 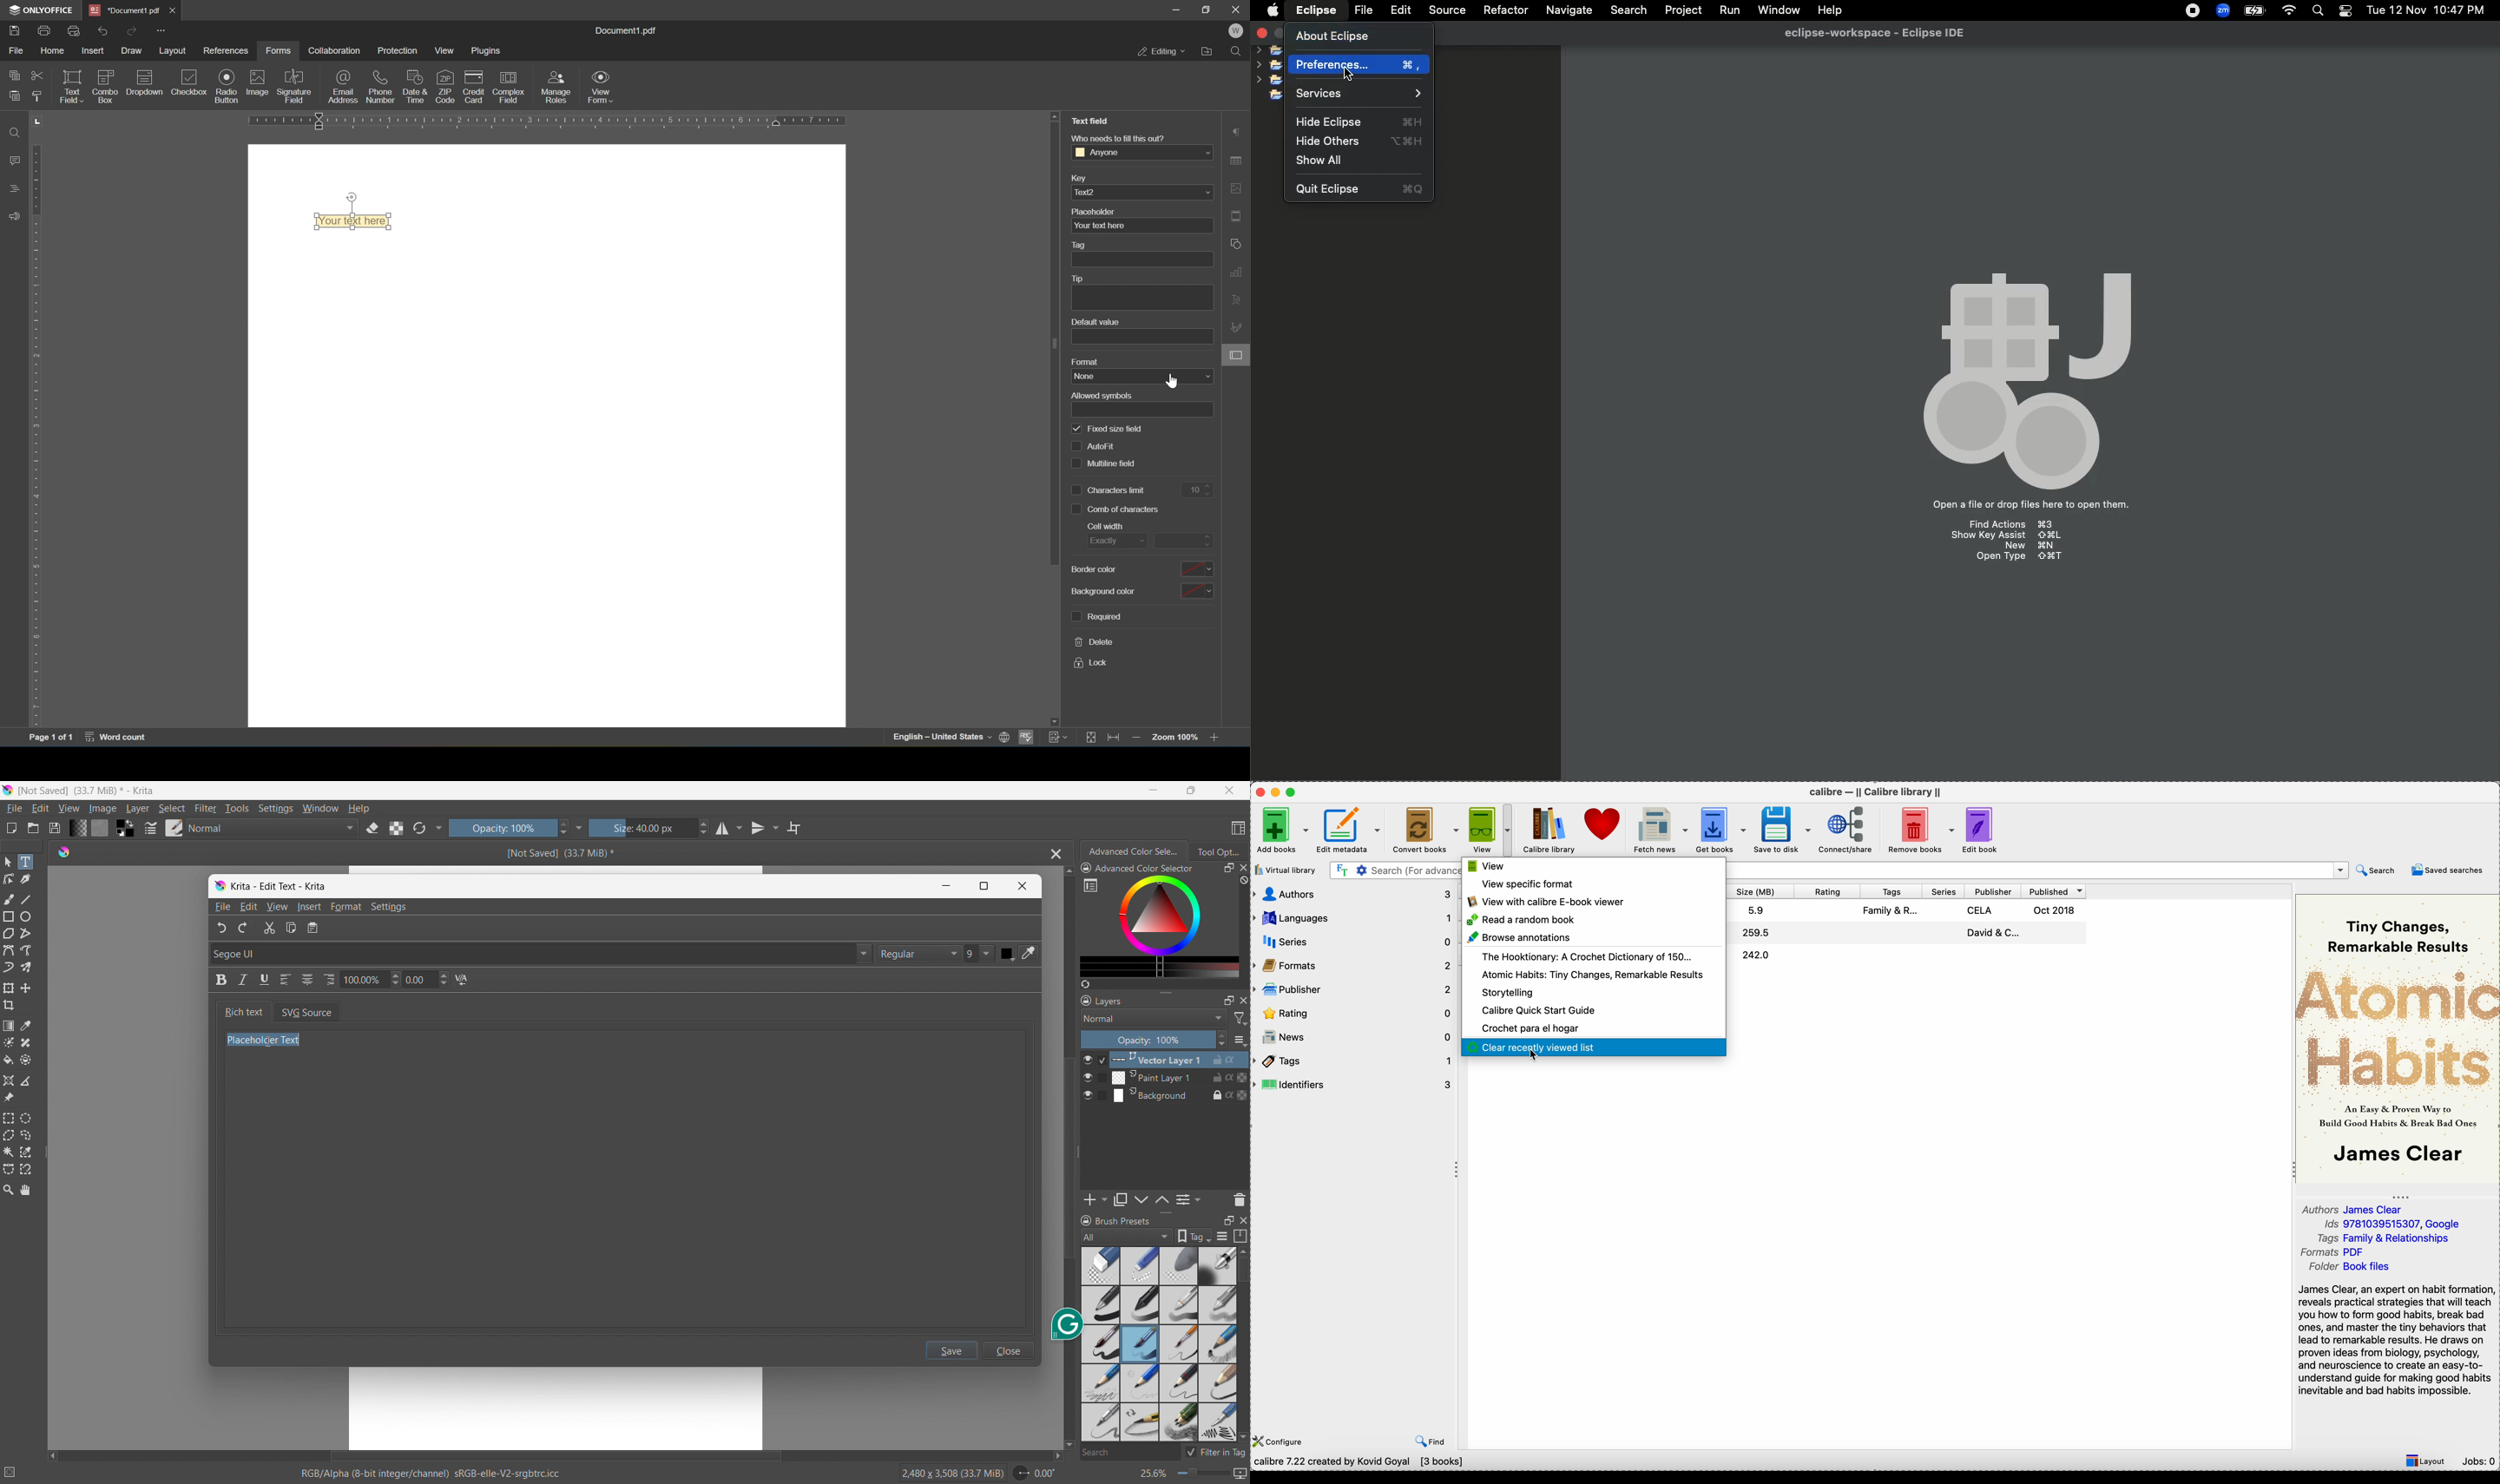 What do you see at coordinates (1138, 739) in the screenshot?
I see `zoom out` at bounding box center [1138, 739].